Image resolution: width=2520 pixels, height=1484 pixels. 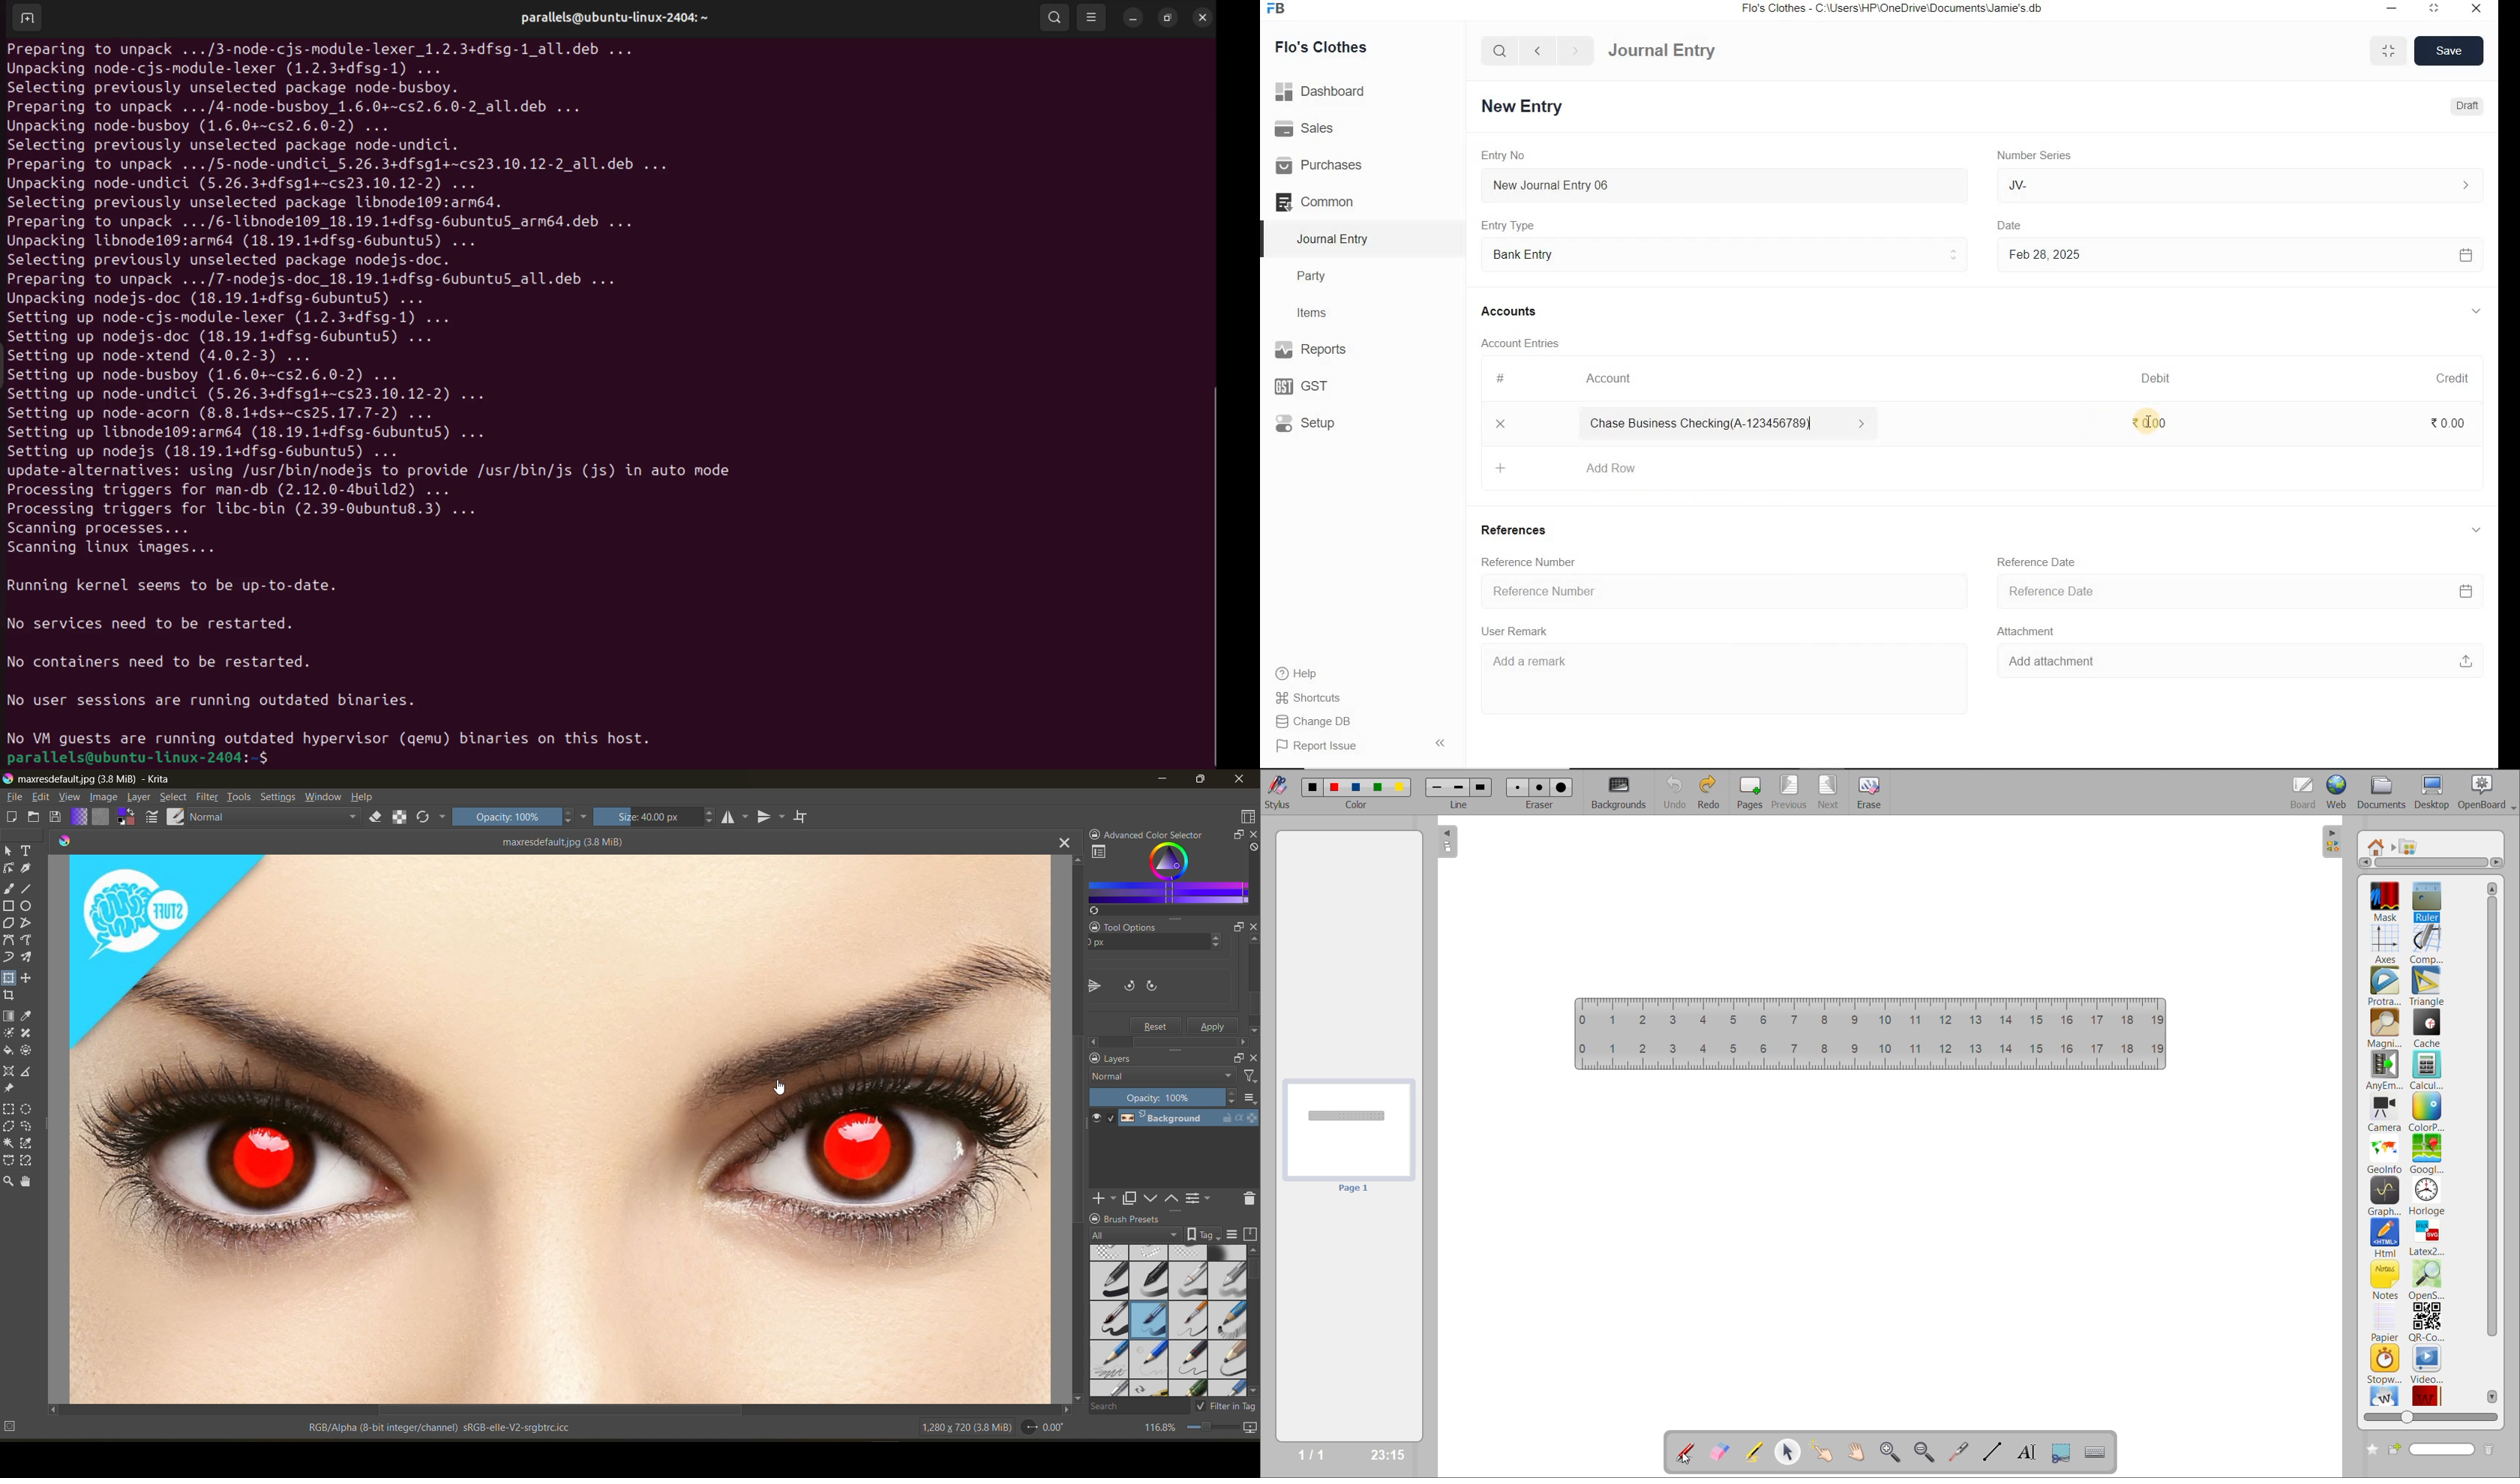 I want to click on Report Issue, so click(x=1316, y=746).